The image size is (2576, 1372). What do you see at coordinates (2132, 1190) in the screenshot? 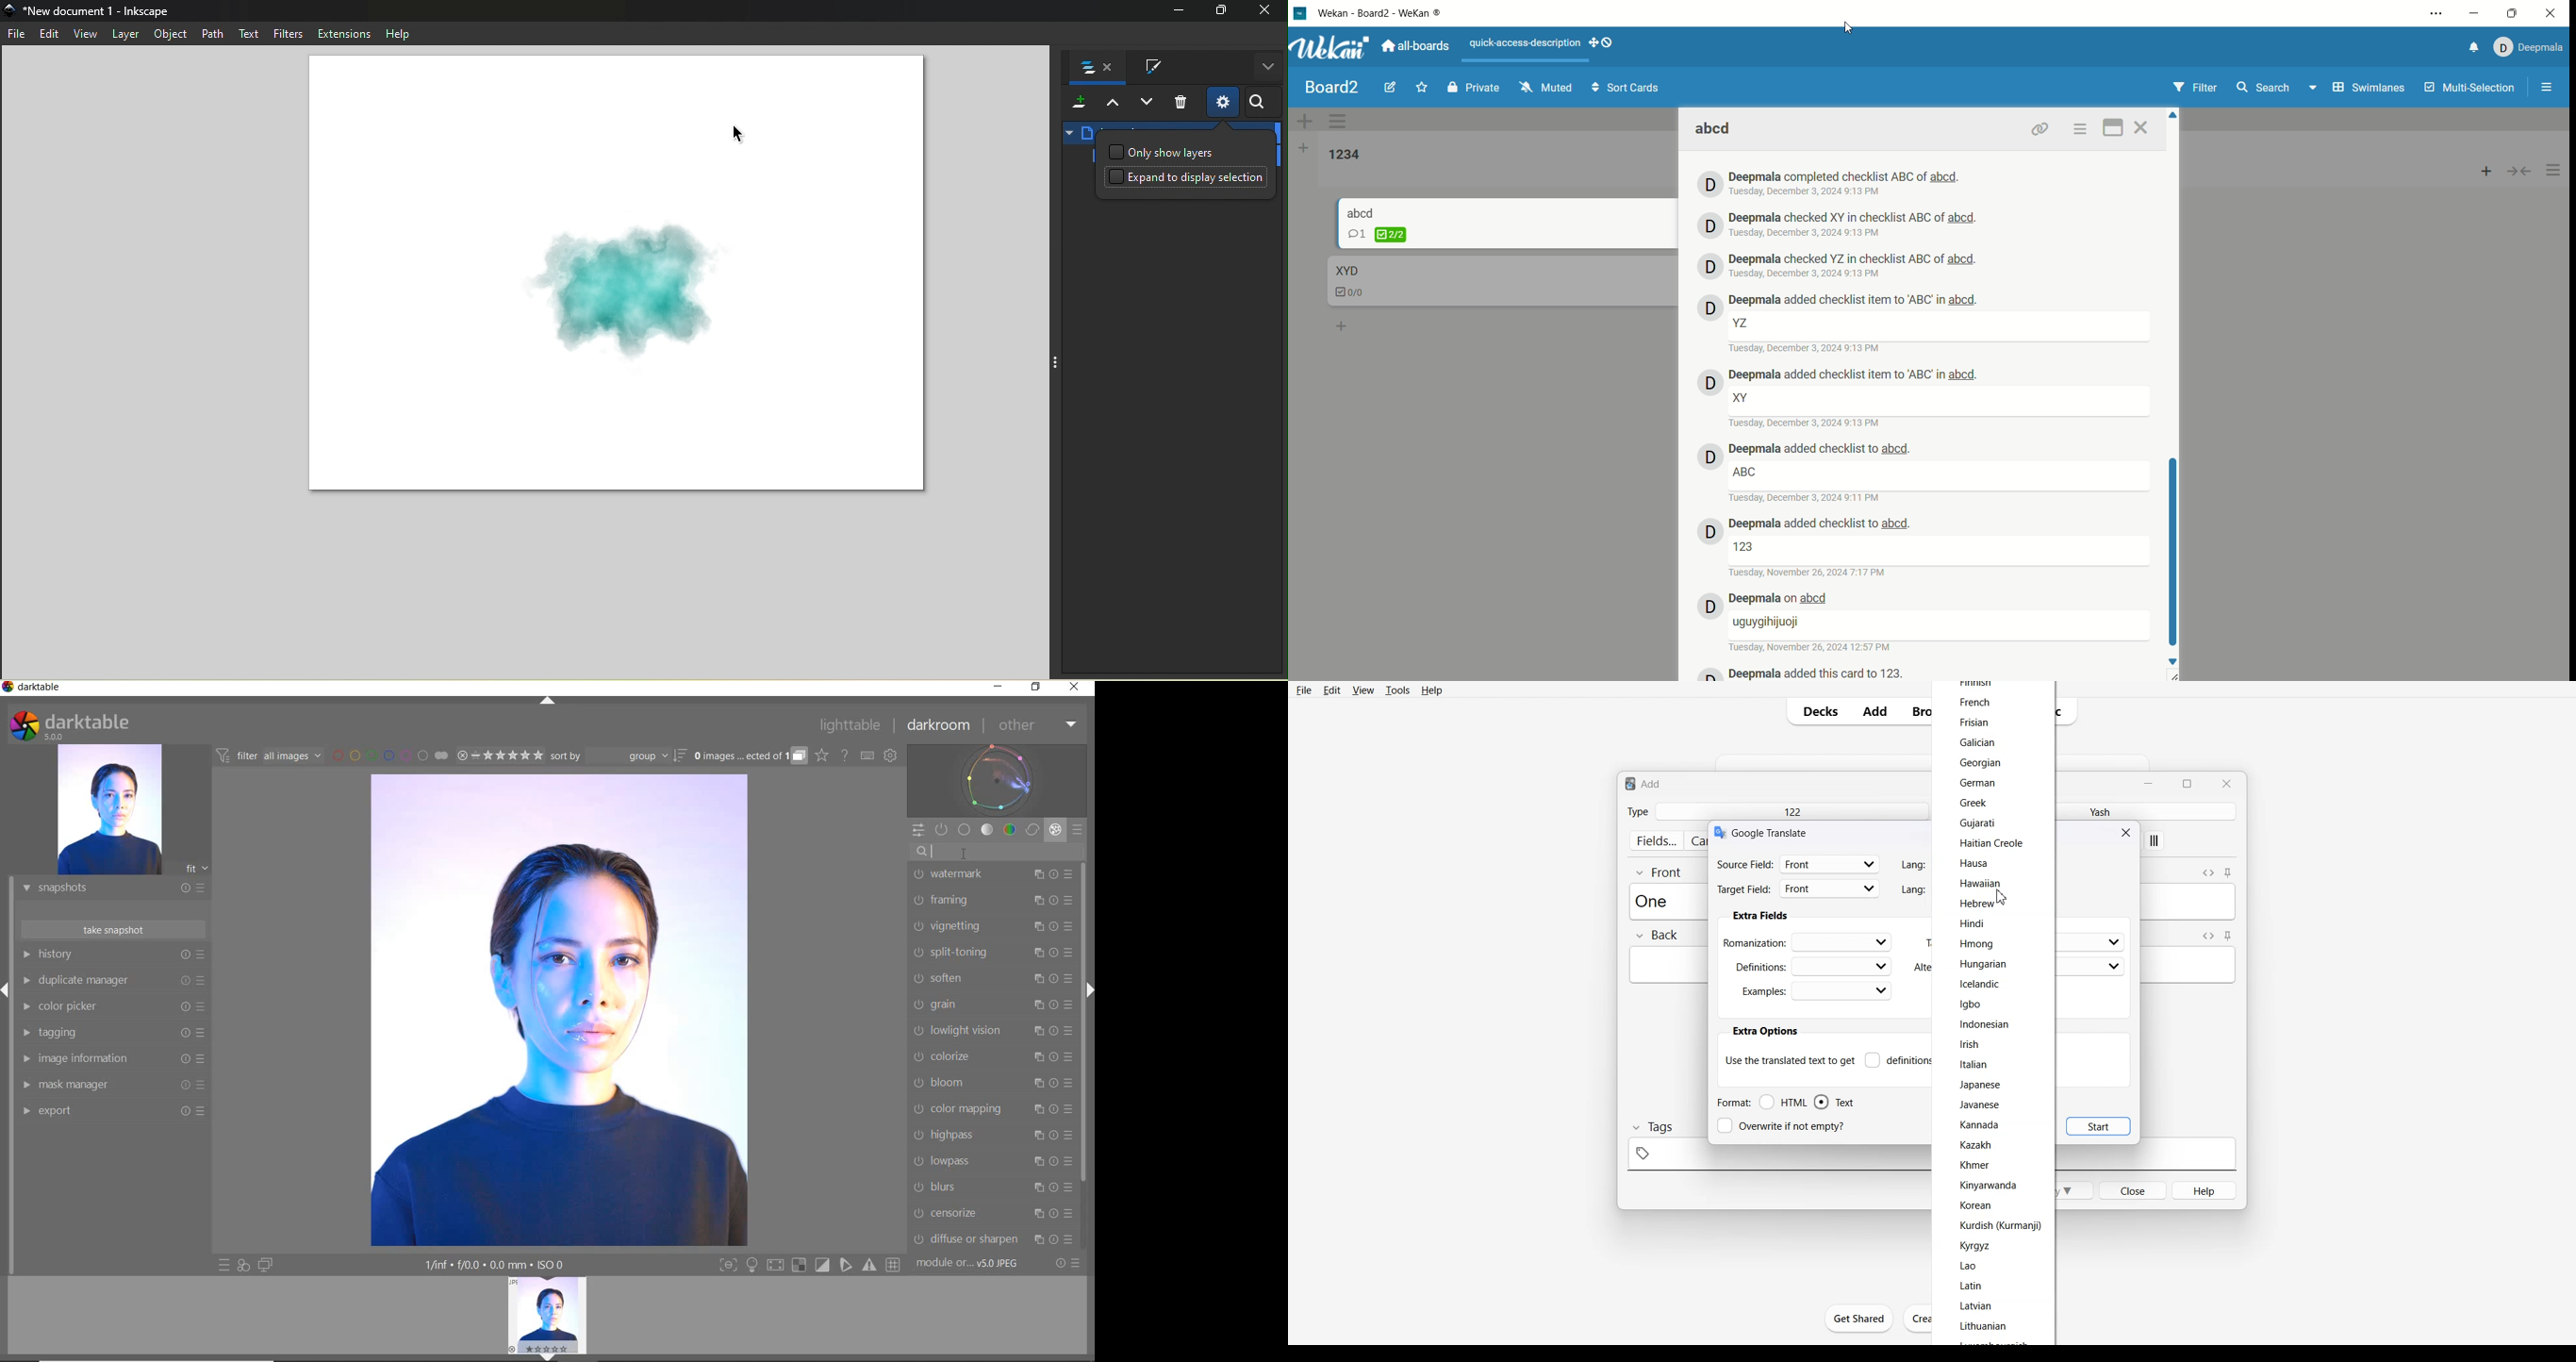
I see `Close` at bounding box center [2132, 1190].